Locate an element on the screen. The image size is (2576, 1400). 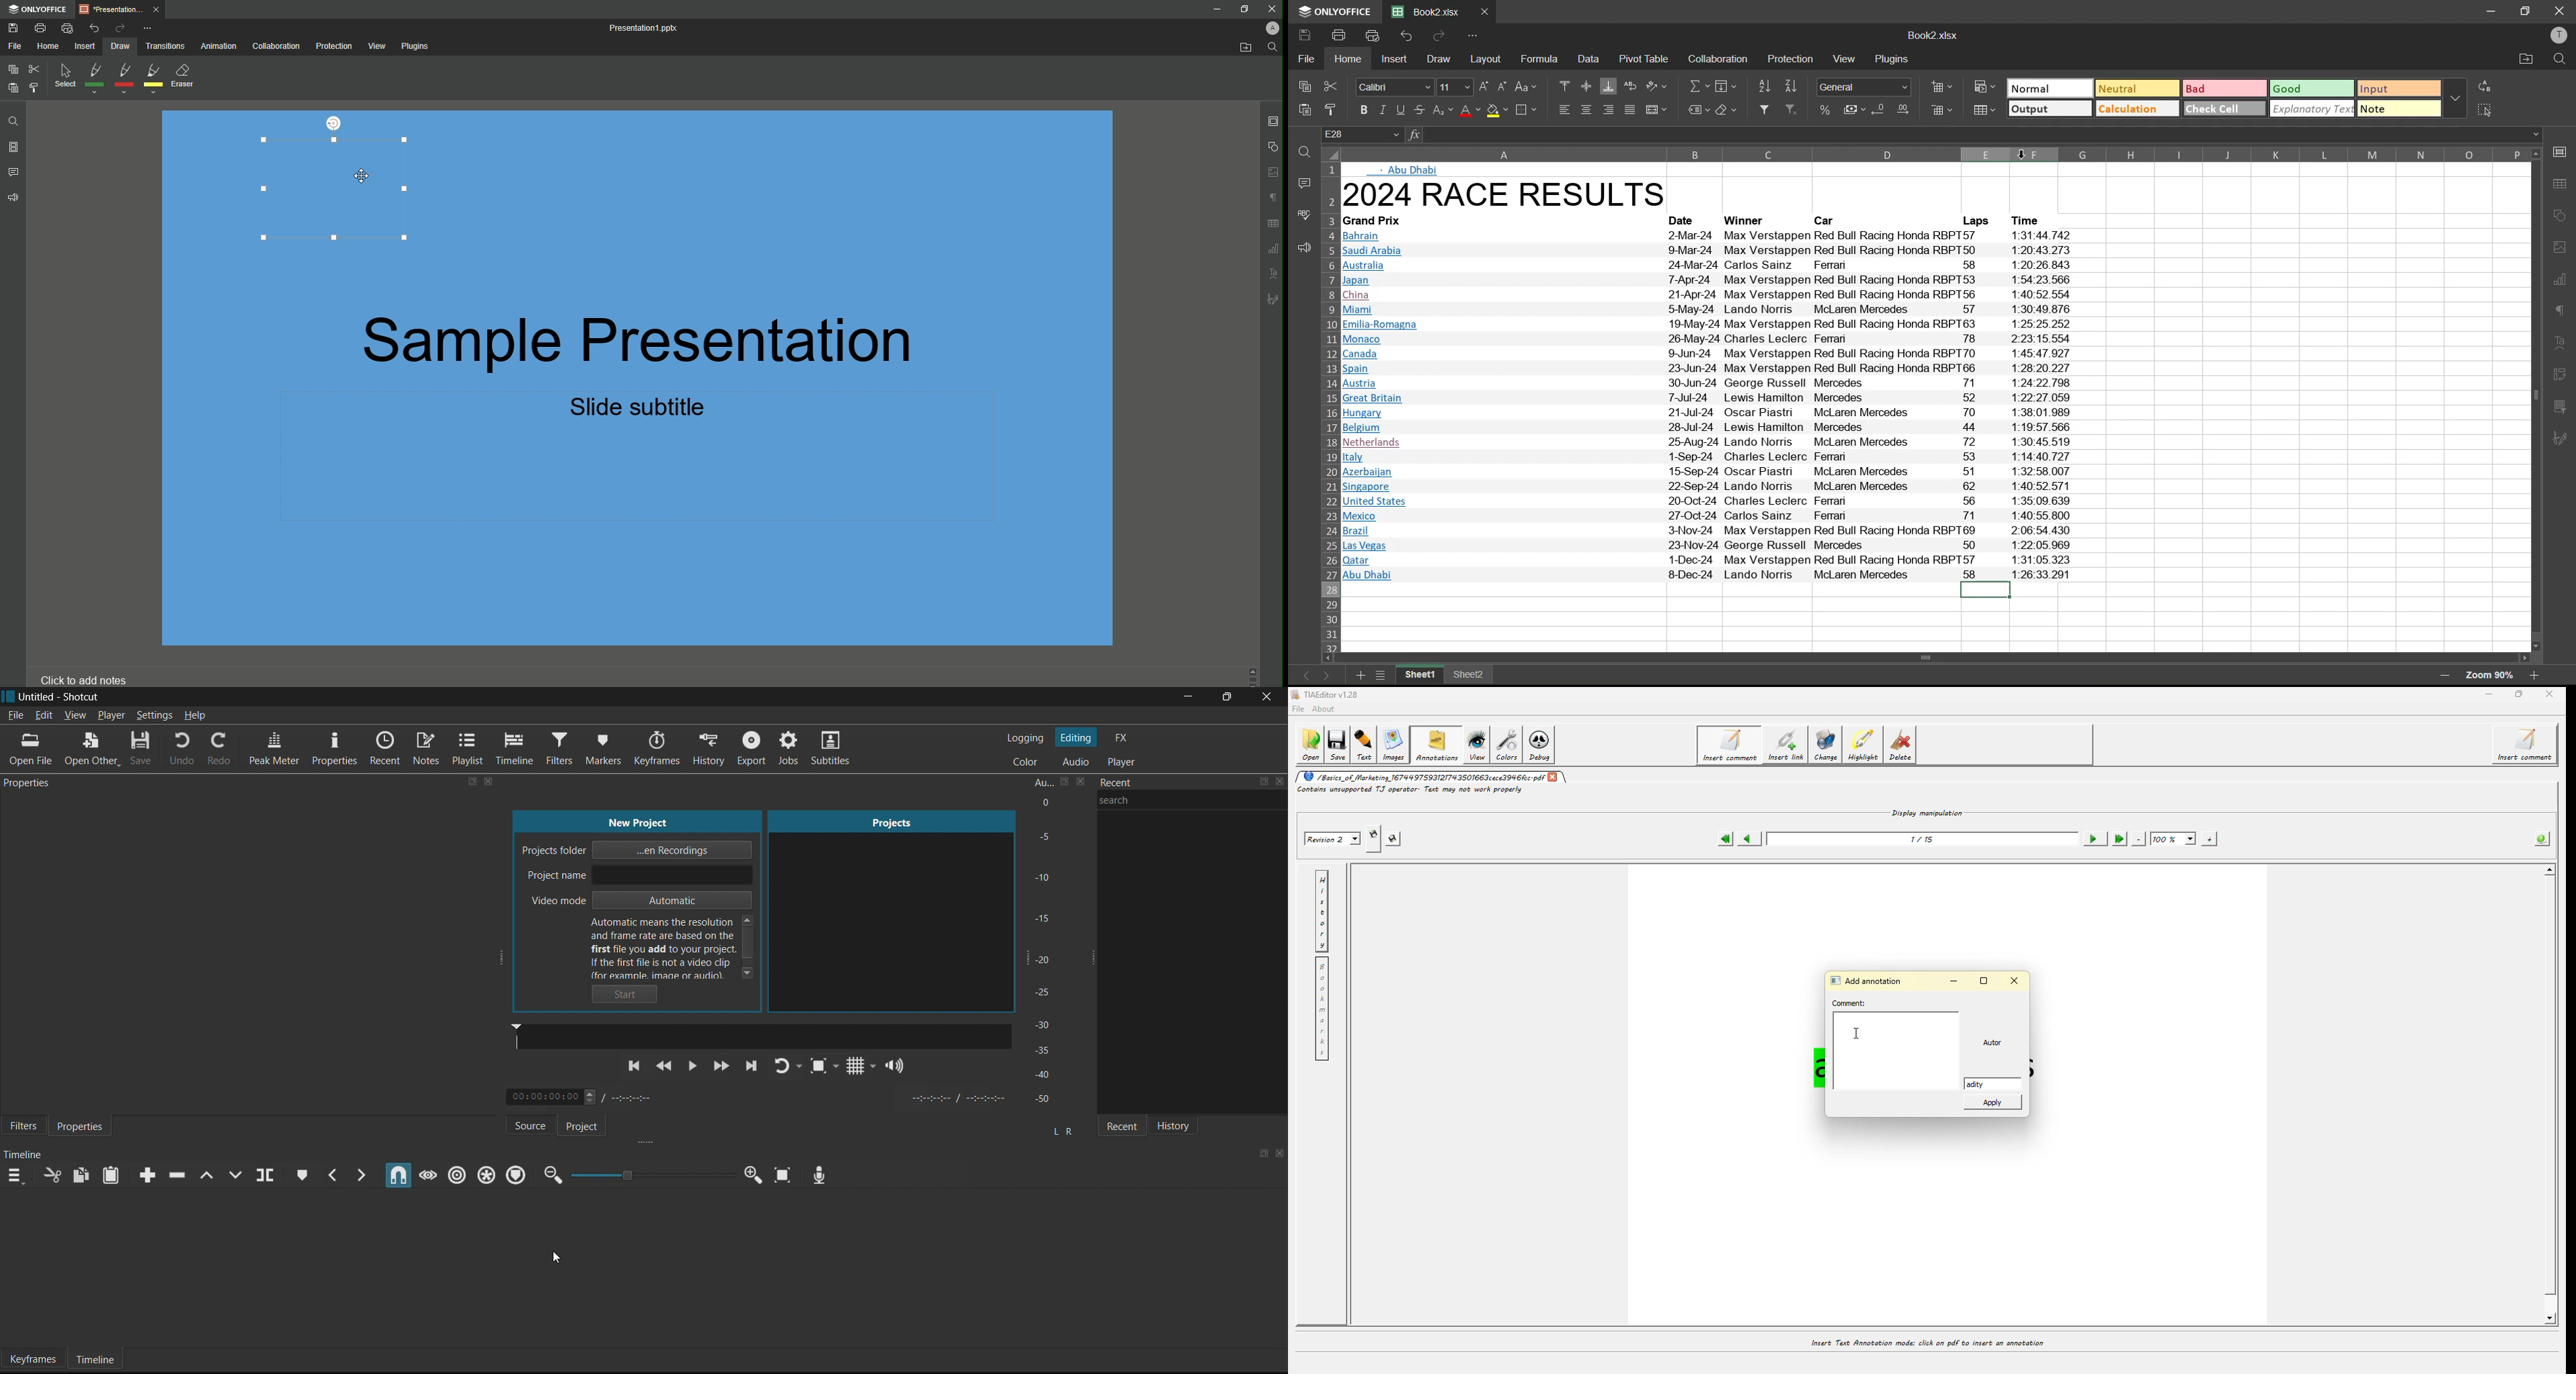
Ripple Markers is located at coordinates (519, 1175).